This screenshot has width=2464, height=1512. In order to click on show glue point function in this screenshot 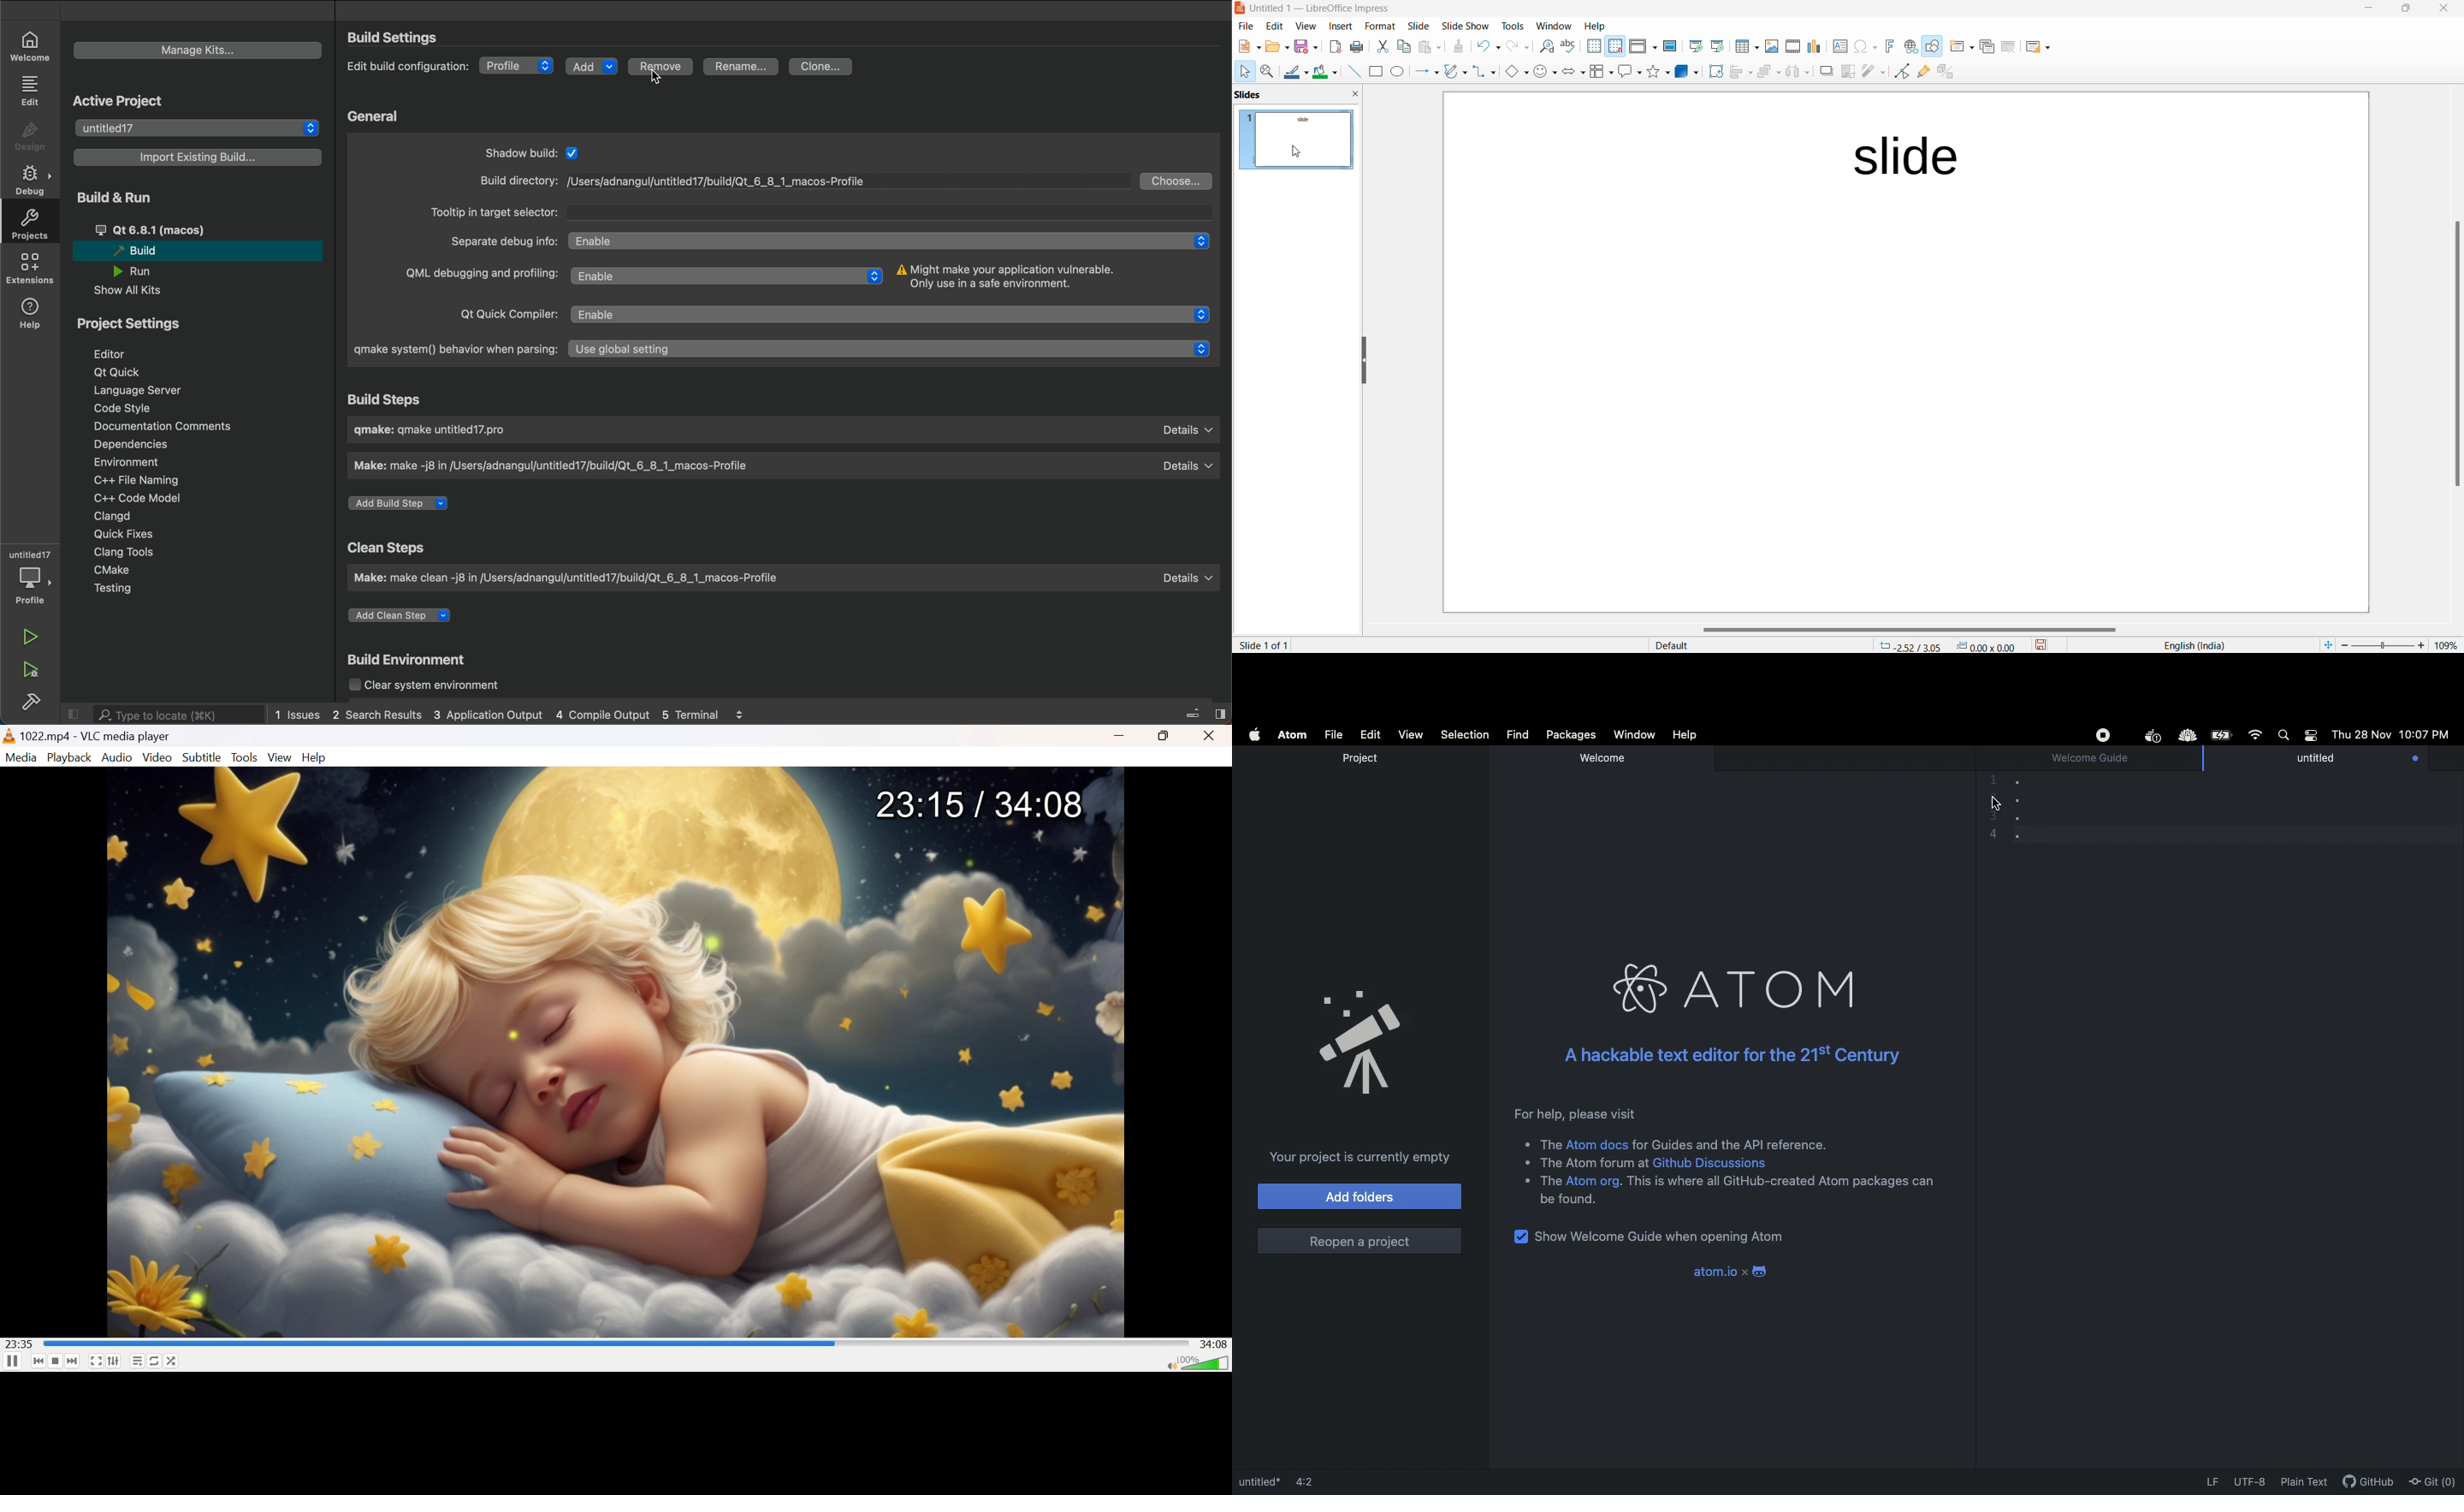, I will do `click(1924, 74)`.